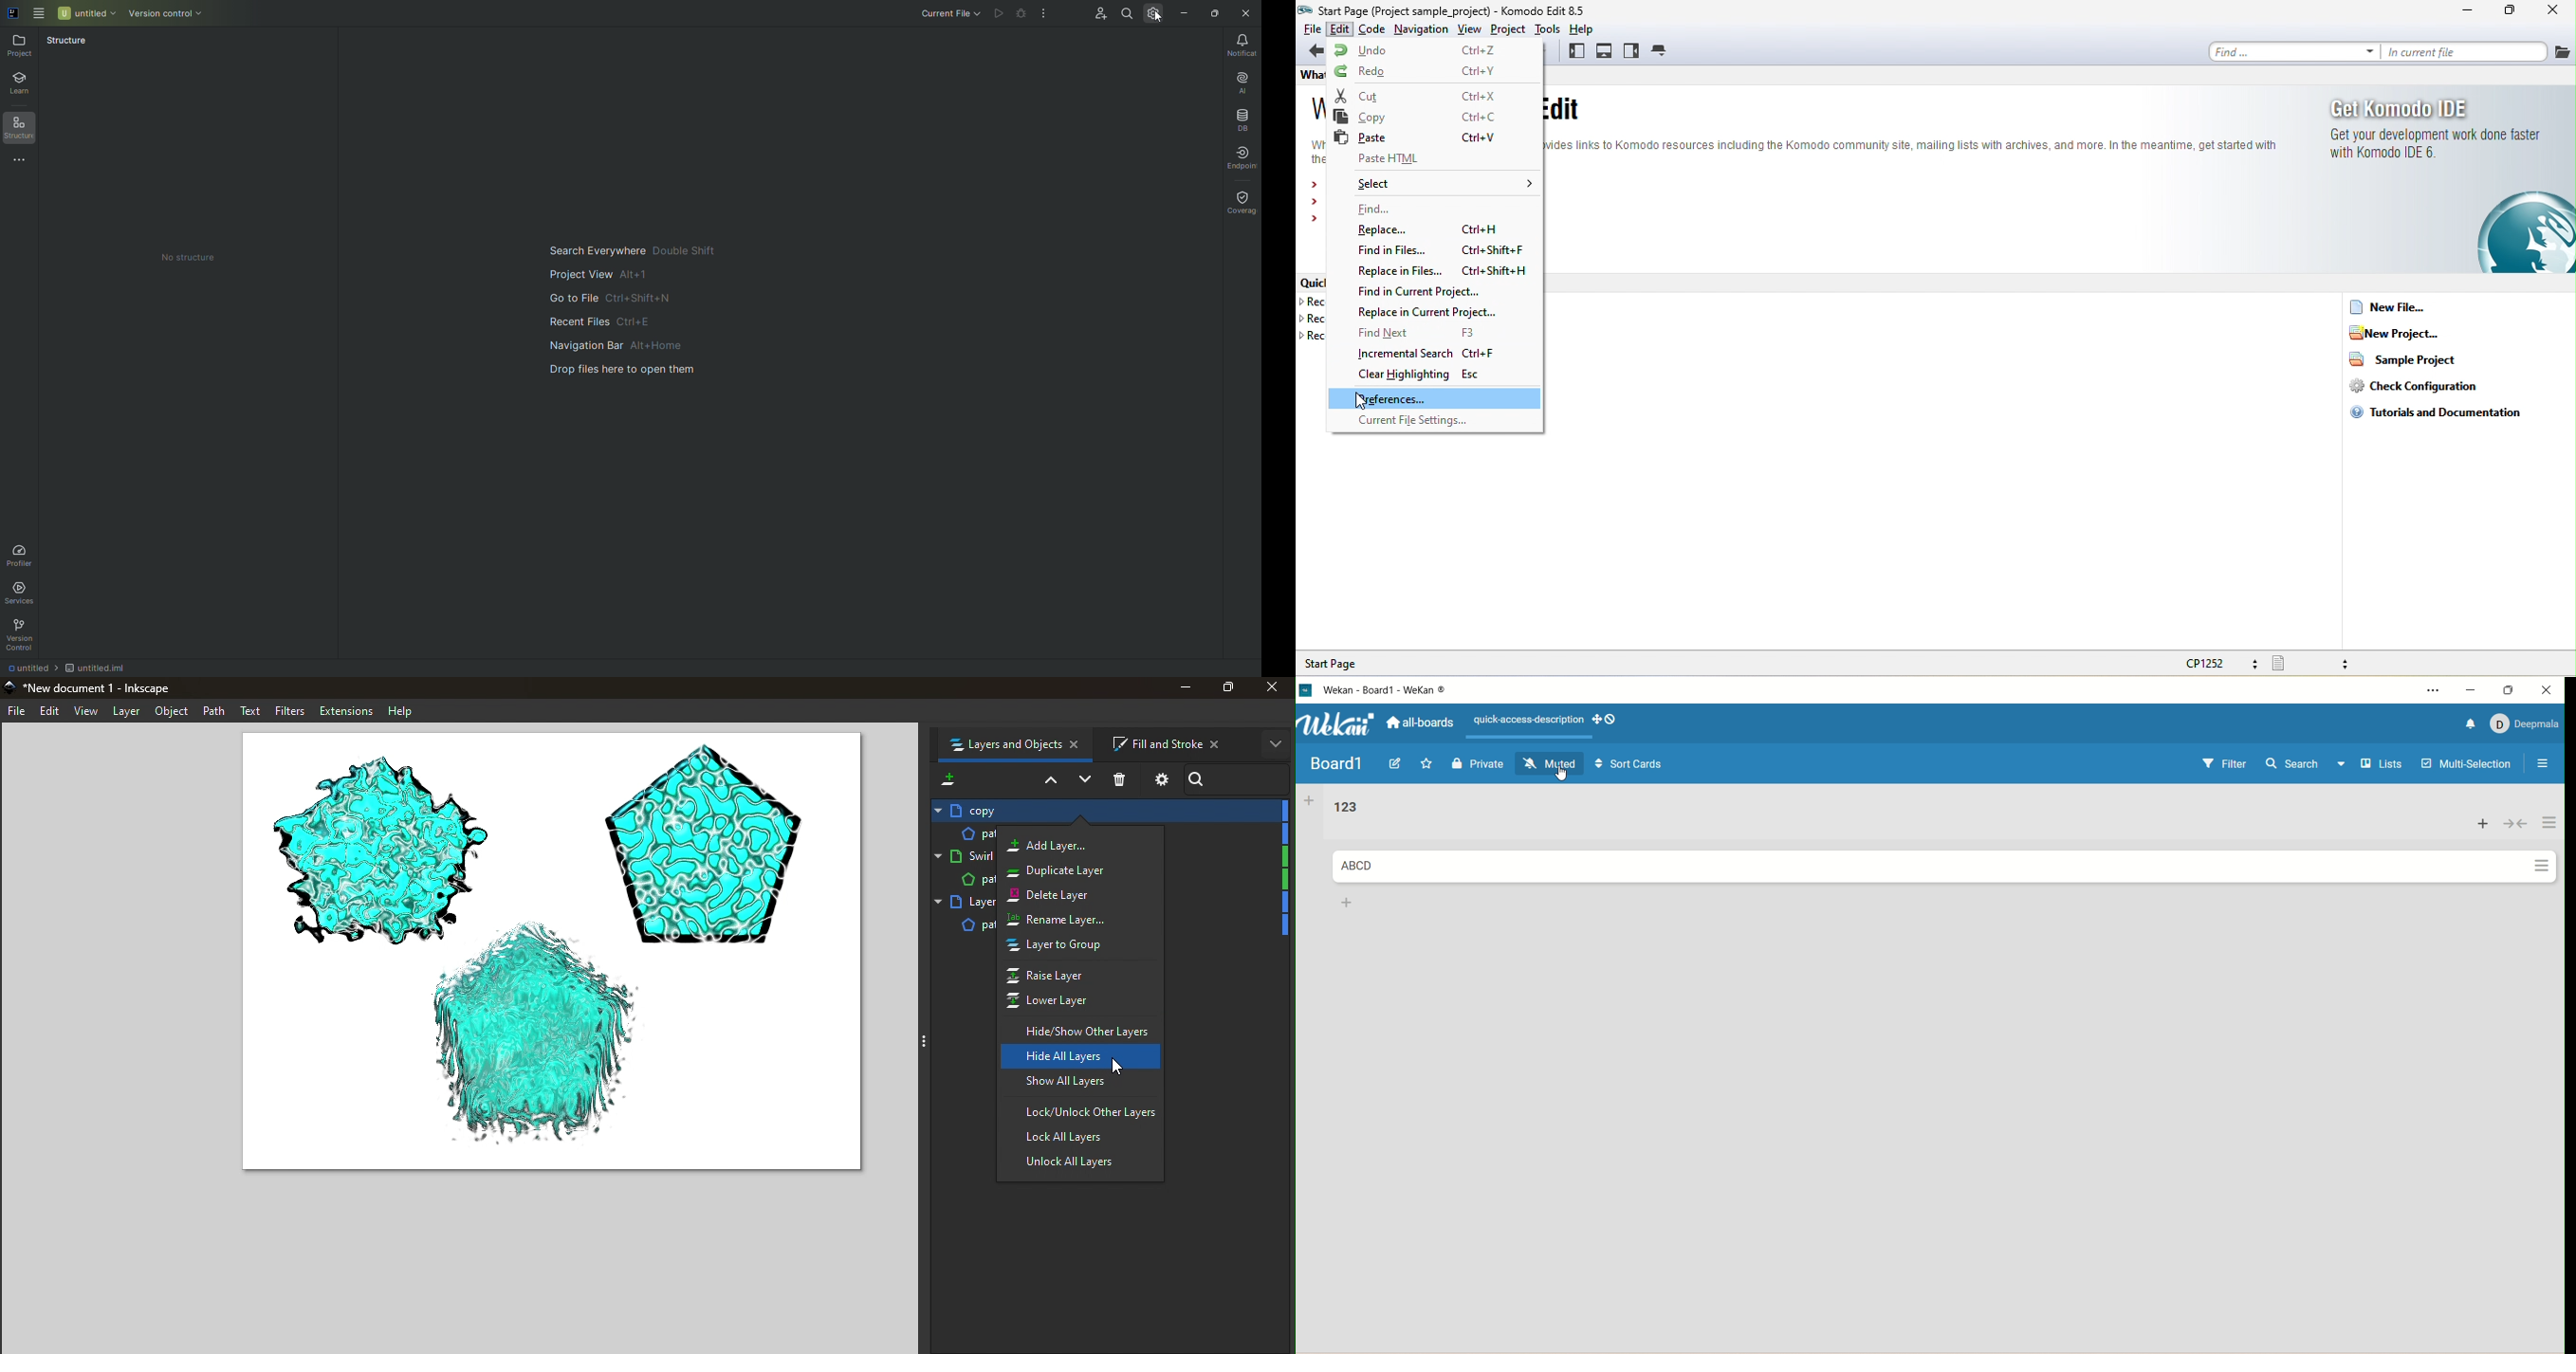 This screenshot has width=2576, height=1372. Describe the element at coordinates (999, 12) in the screenshot. I see `Cannot run file` at that location.